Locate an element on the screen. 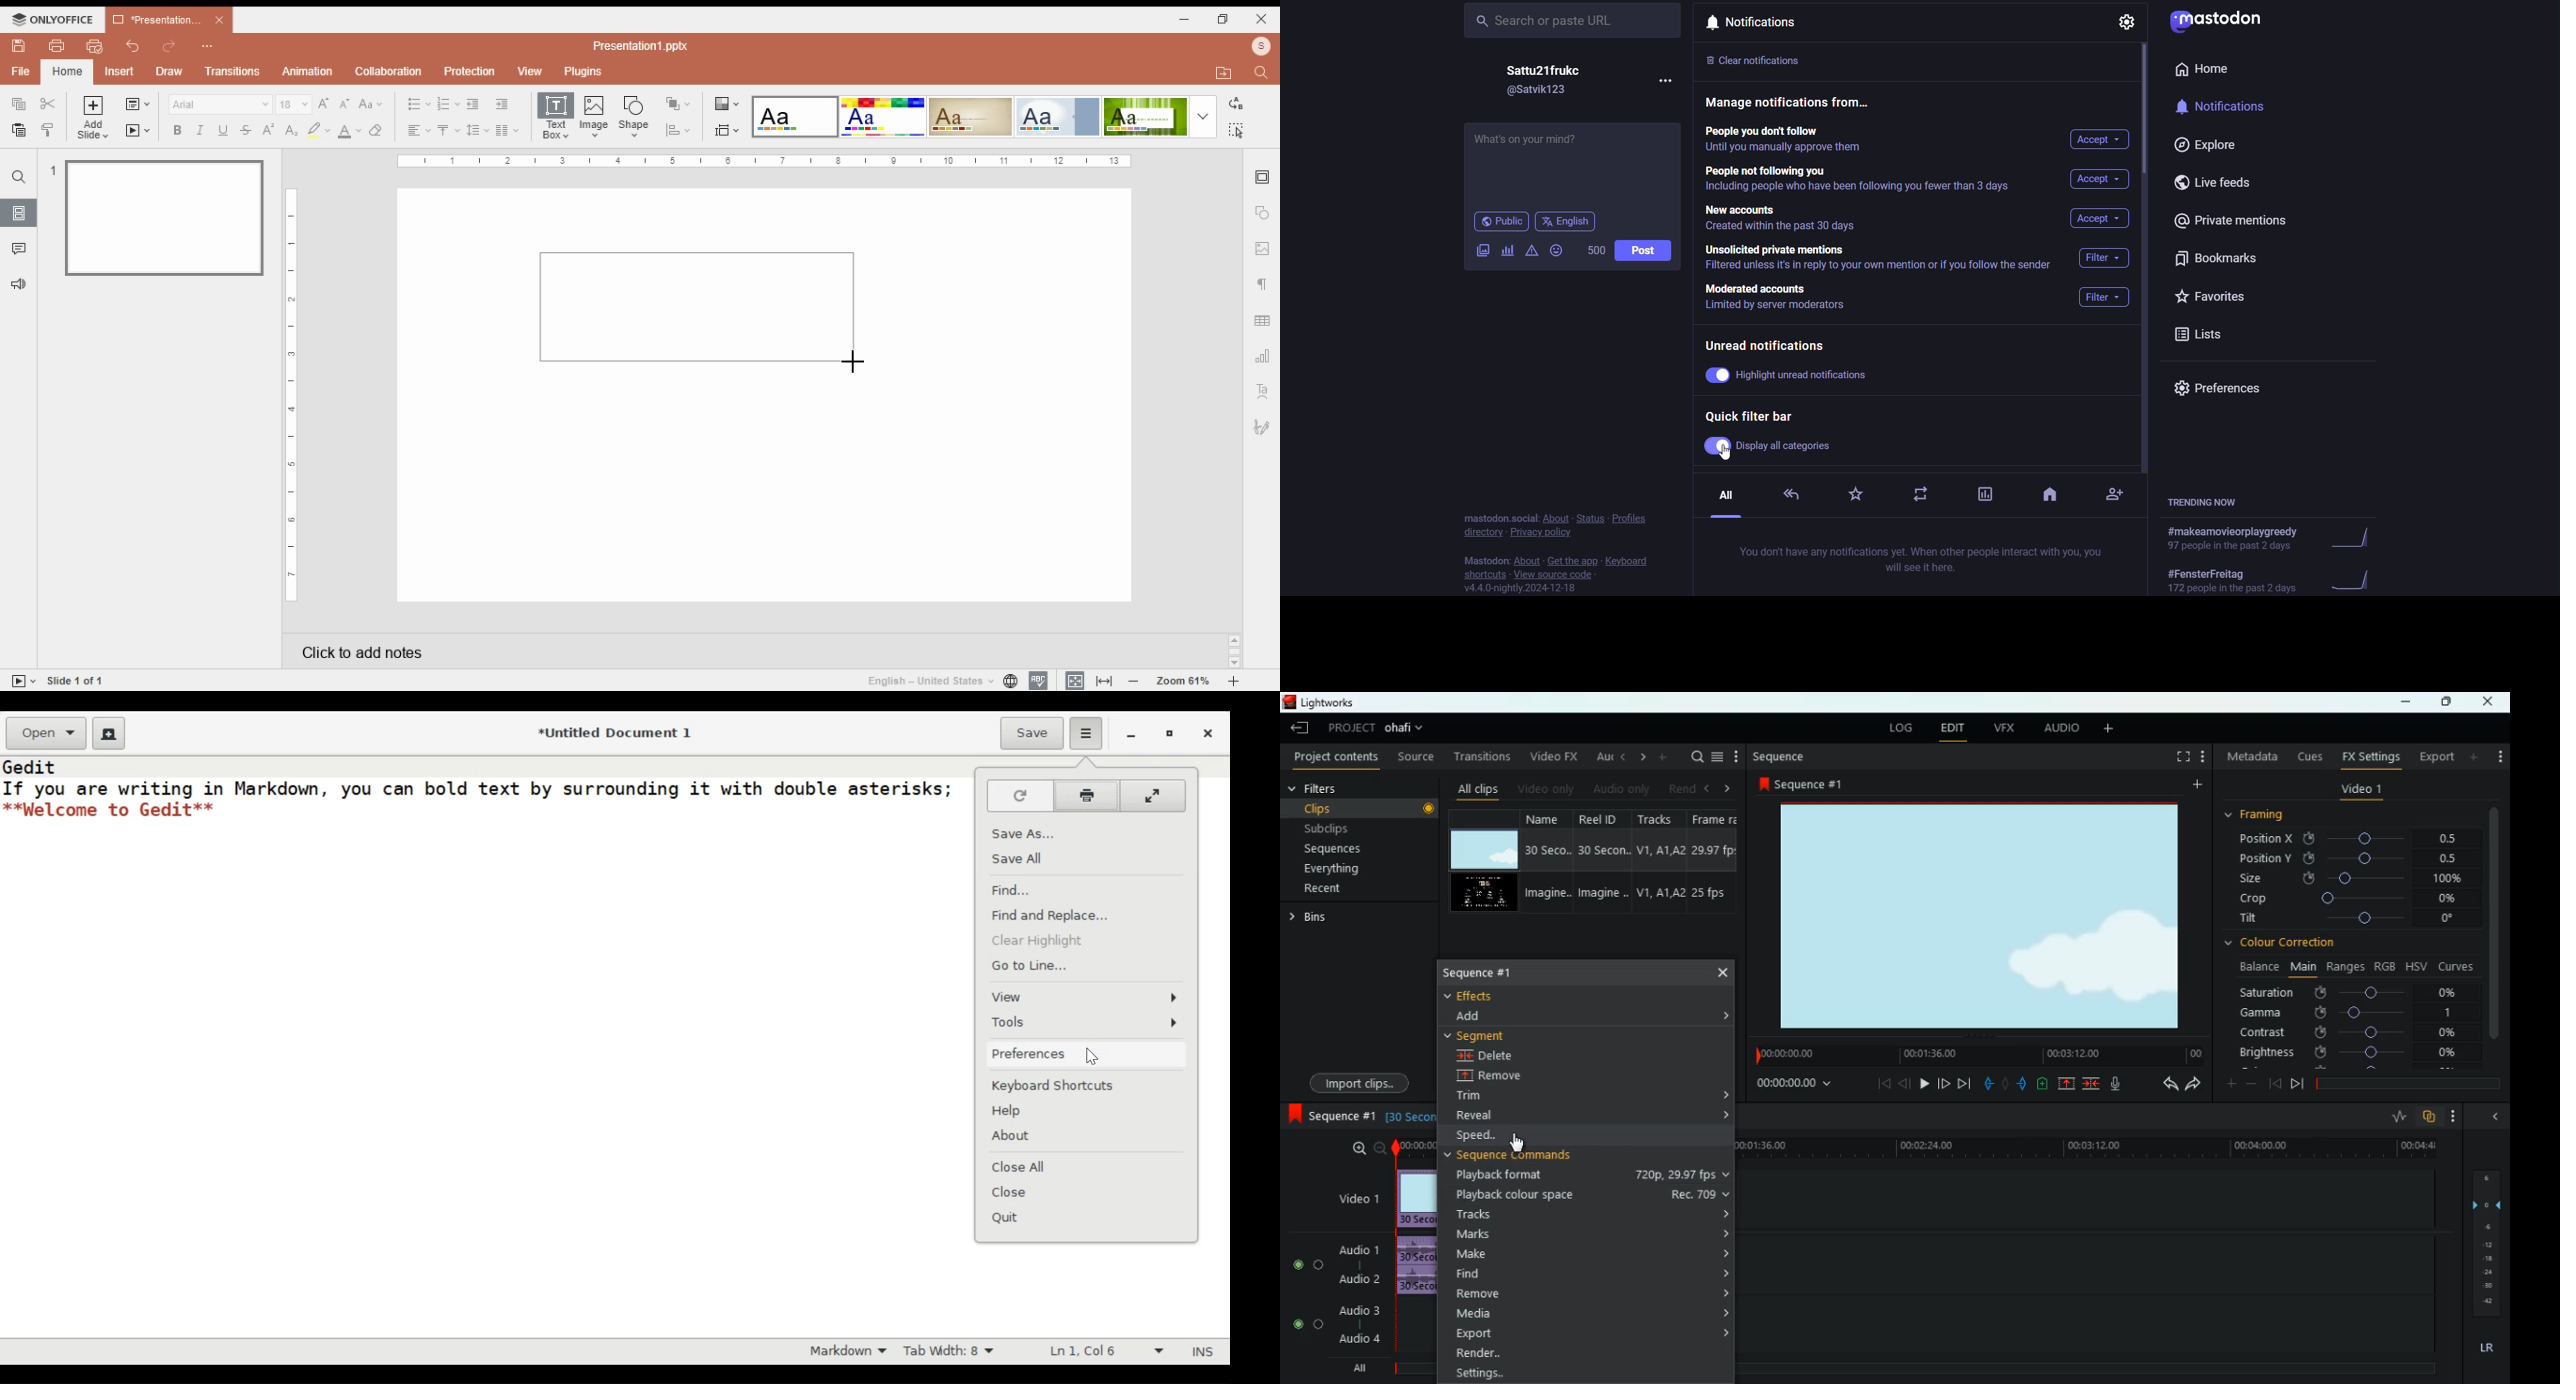  remove is located at coordinates (1497, 1297).